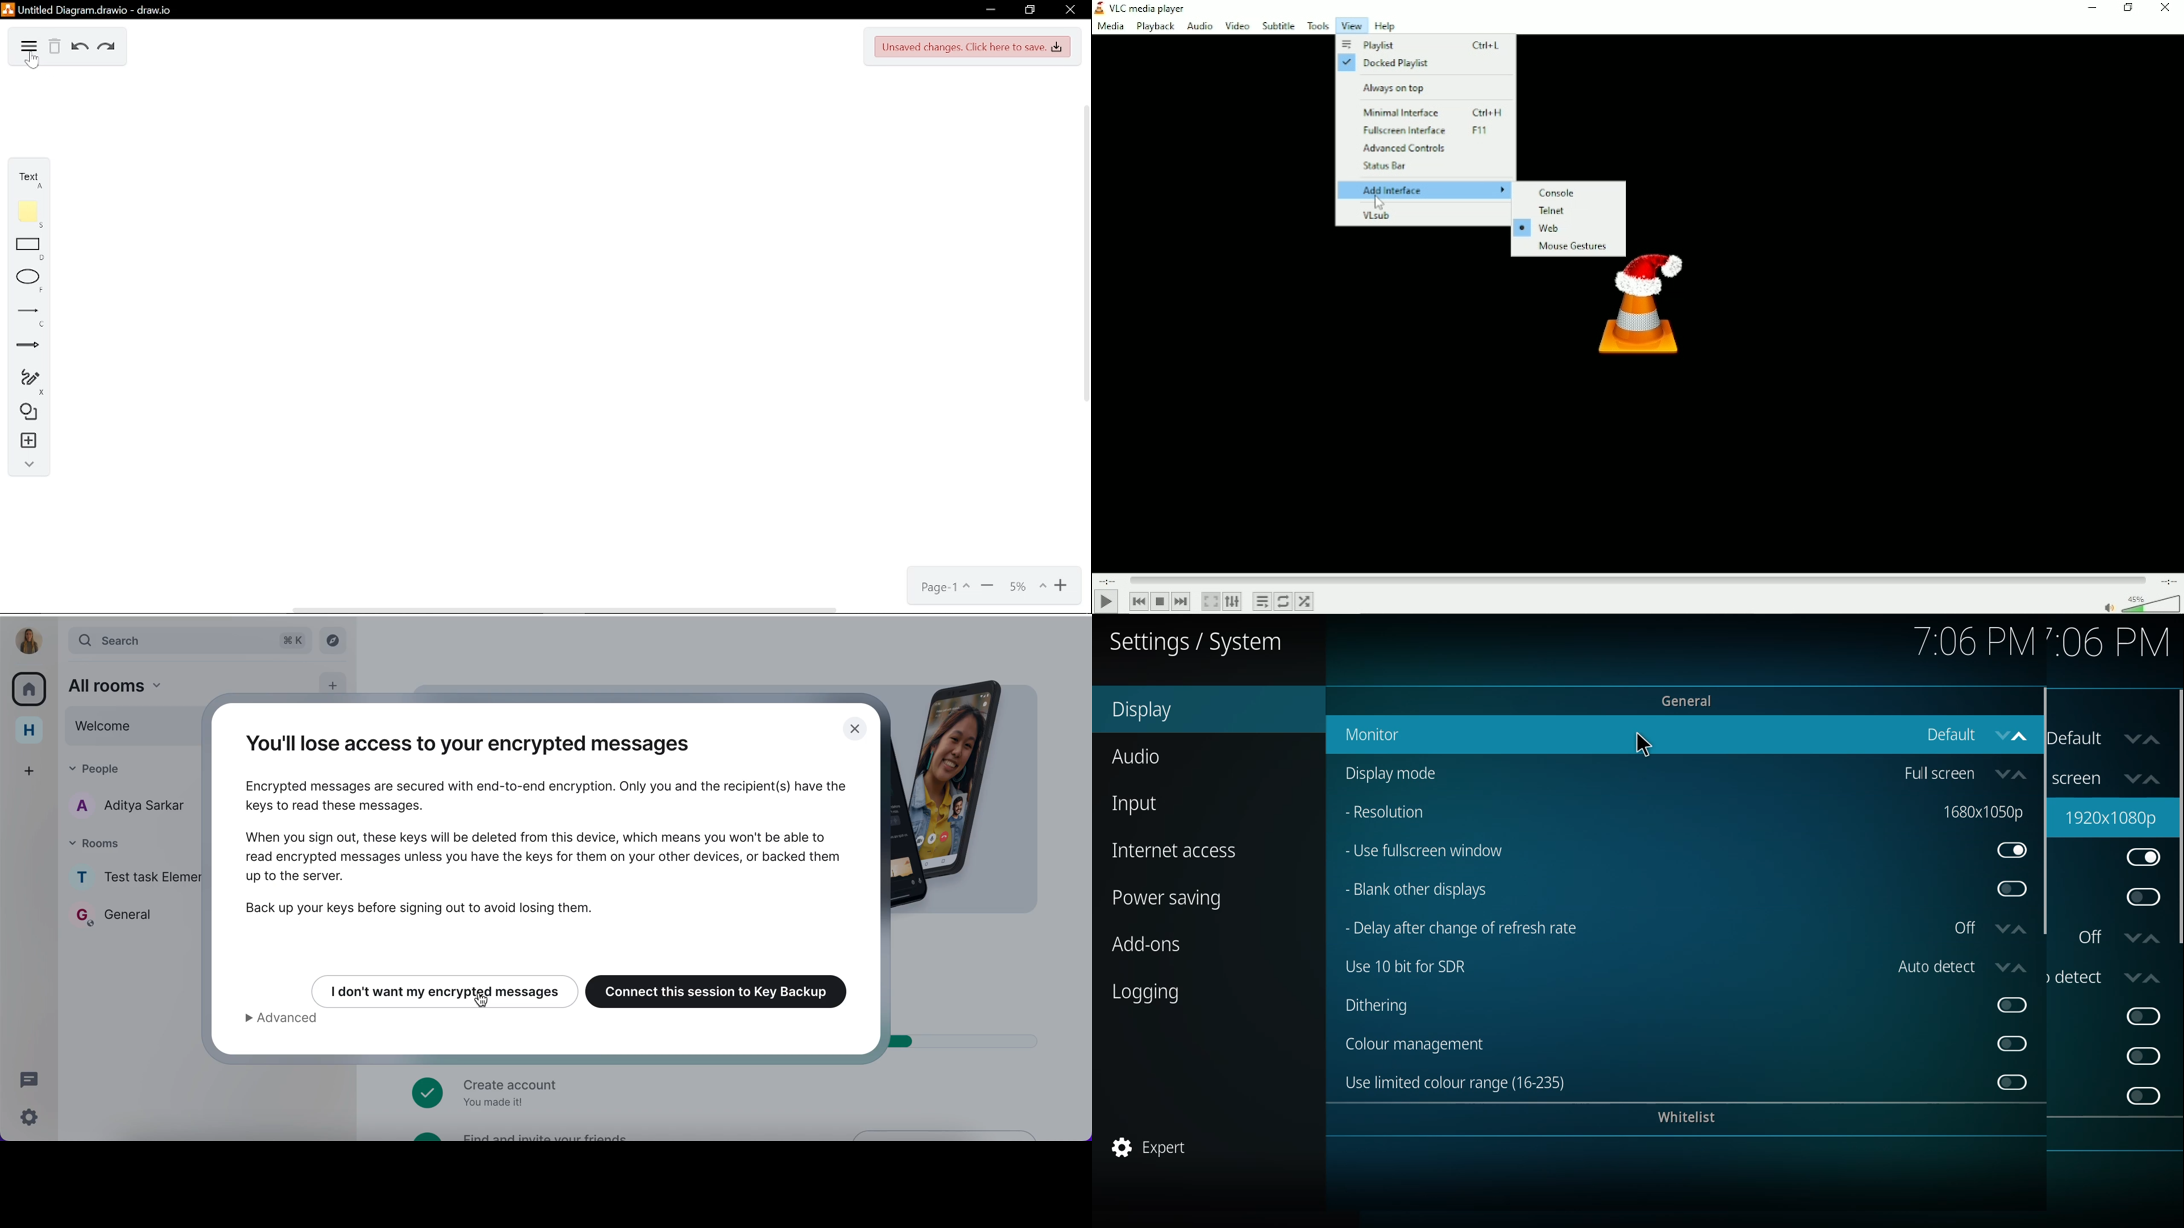 The height and width of the screenshot is (1232, 2184). What do you see at coordinates (2110, 976) in the screenshot?
I see `auto detect` at bounding box center [2110, 976].